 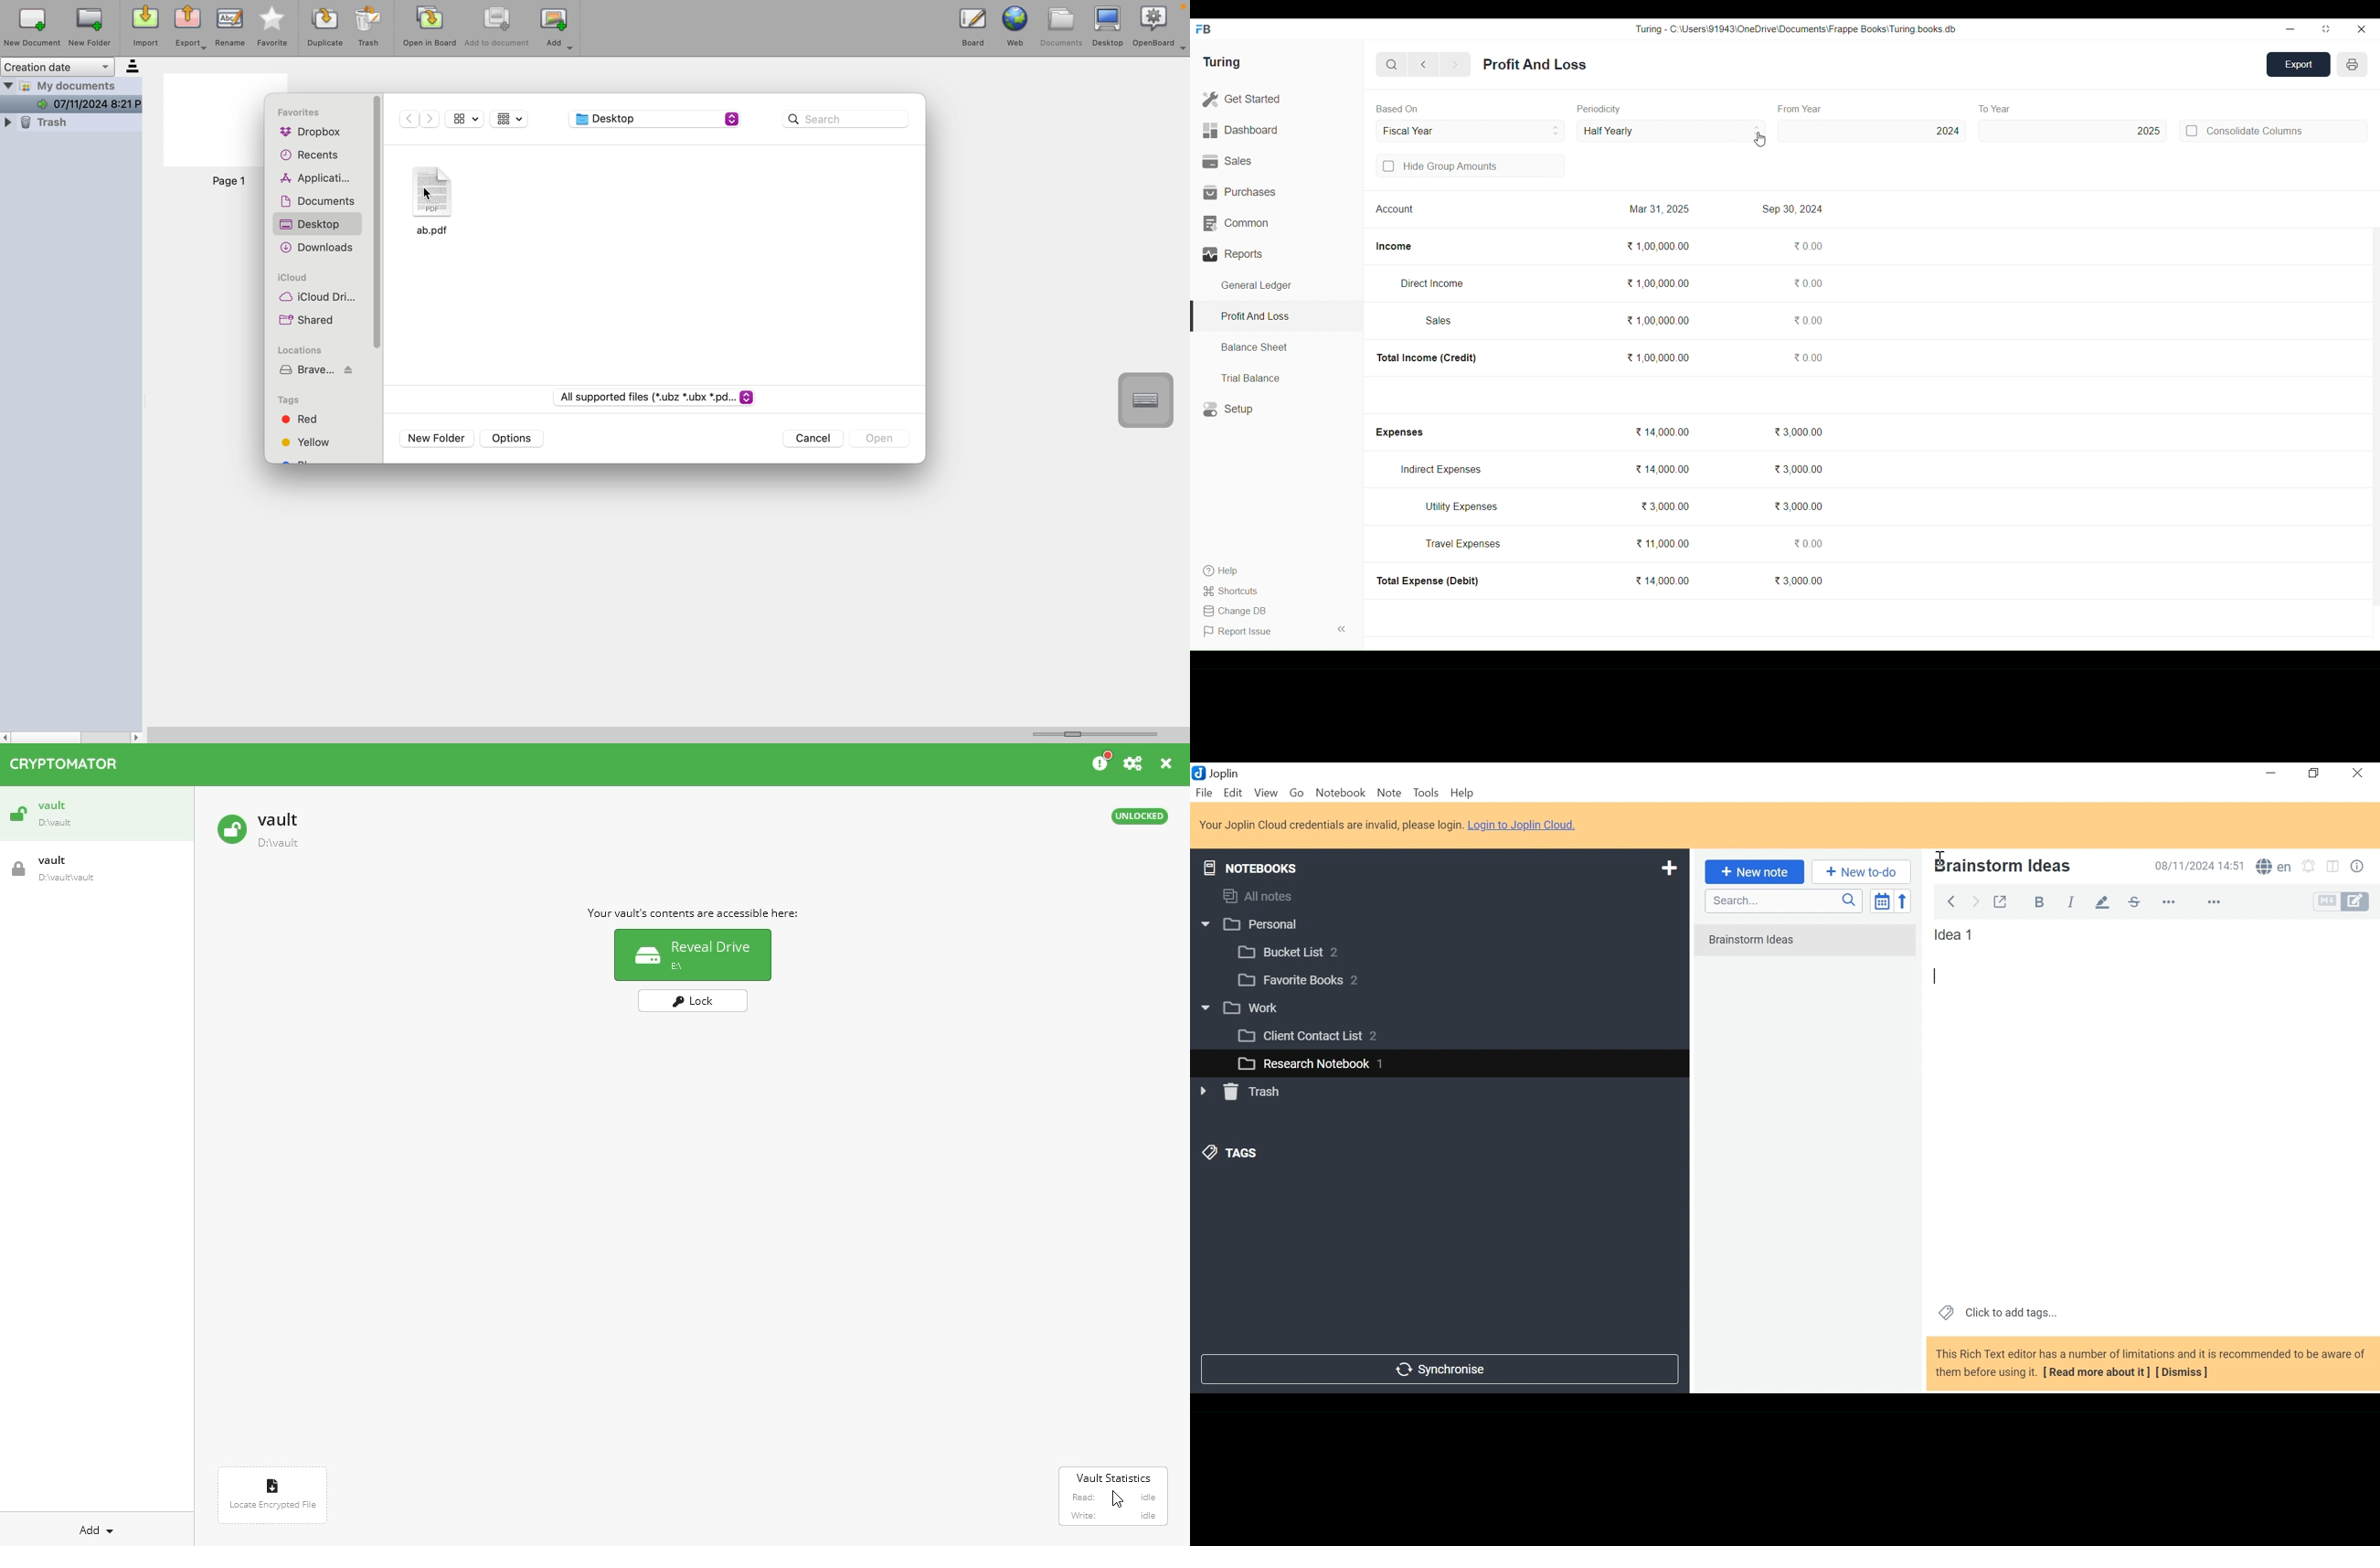 I want to click on Toggle Editor layout, so click(x=2334, y=868).